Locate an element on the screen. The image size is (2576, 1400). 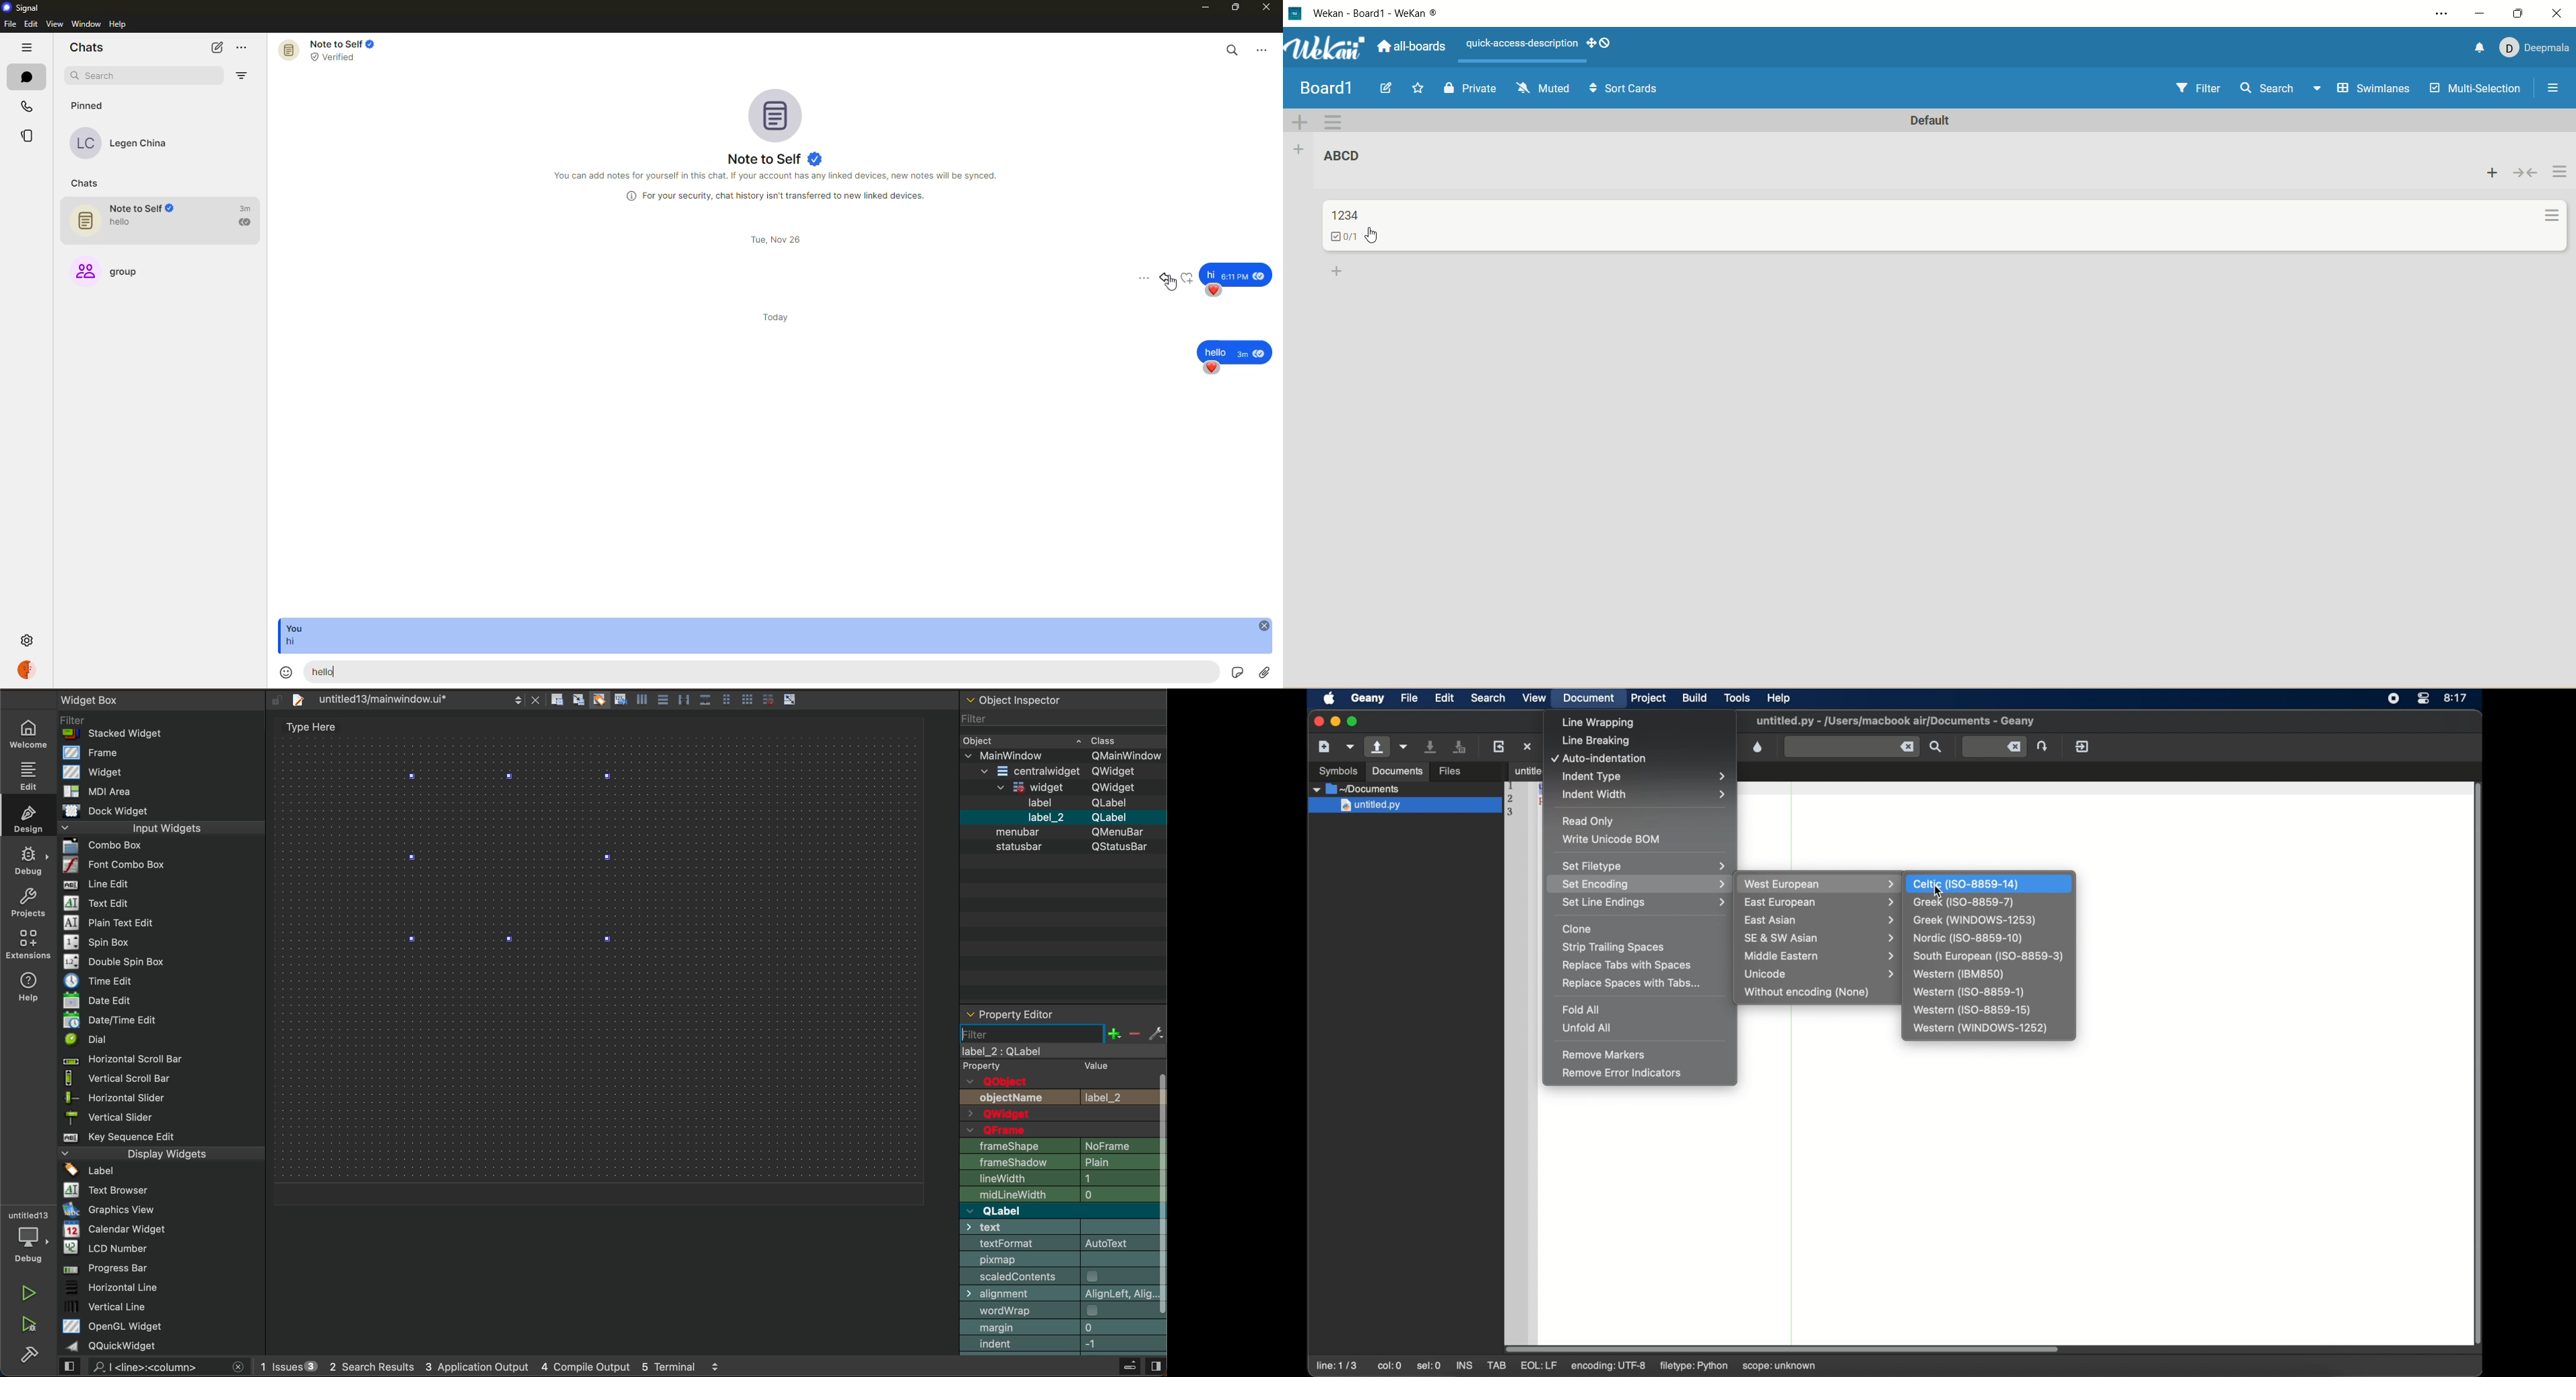
mod is located at coordinates (1538, 1366).